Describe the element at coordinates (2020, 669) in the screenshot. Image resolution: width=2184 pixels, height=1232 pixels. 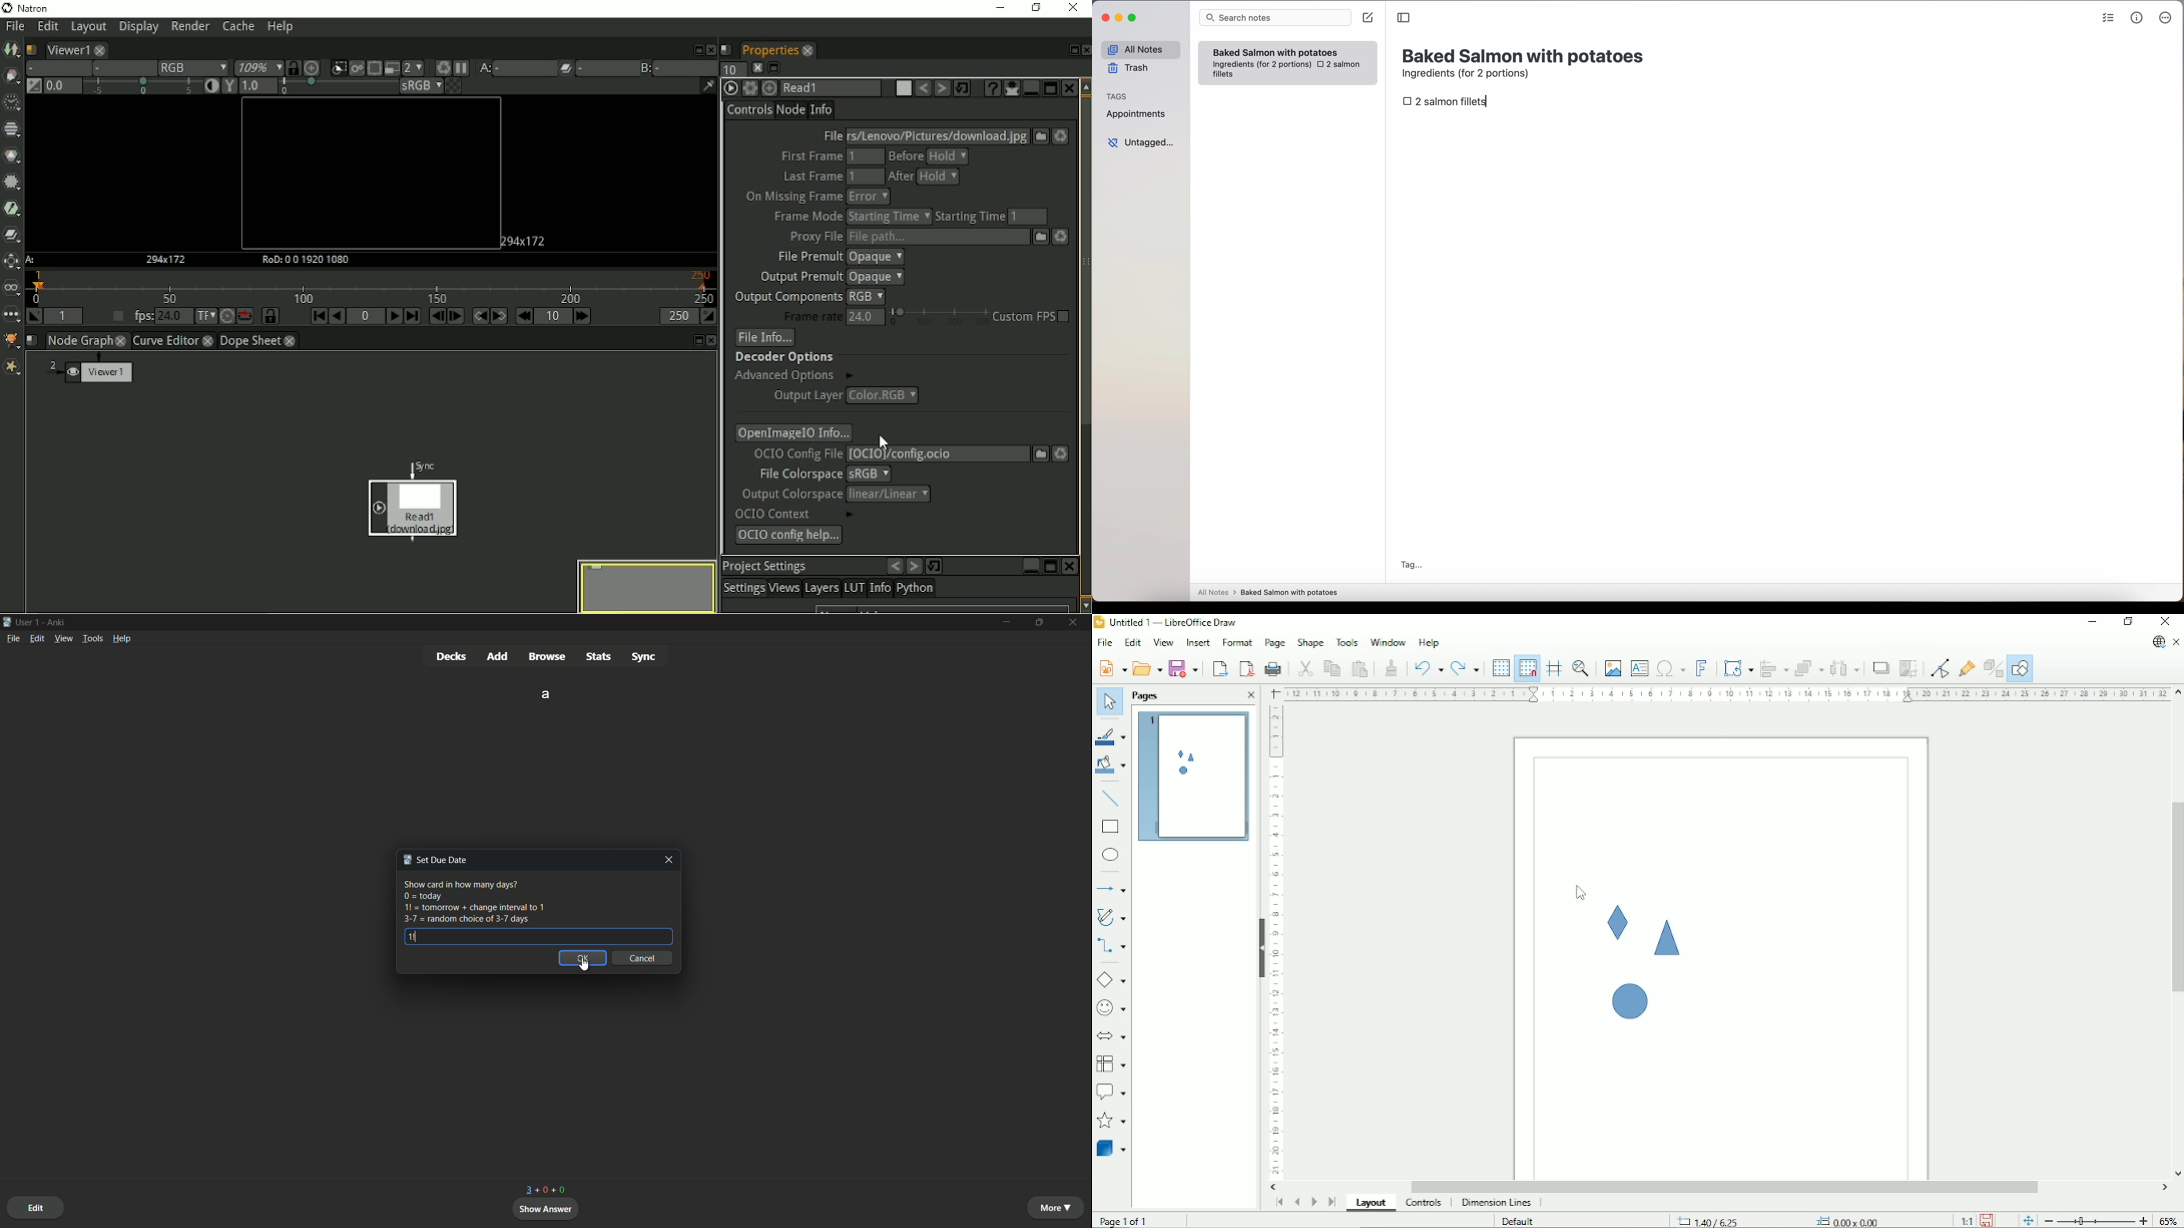
I see `Show draw functions` at that location.